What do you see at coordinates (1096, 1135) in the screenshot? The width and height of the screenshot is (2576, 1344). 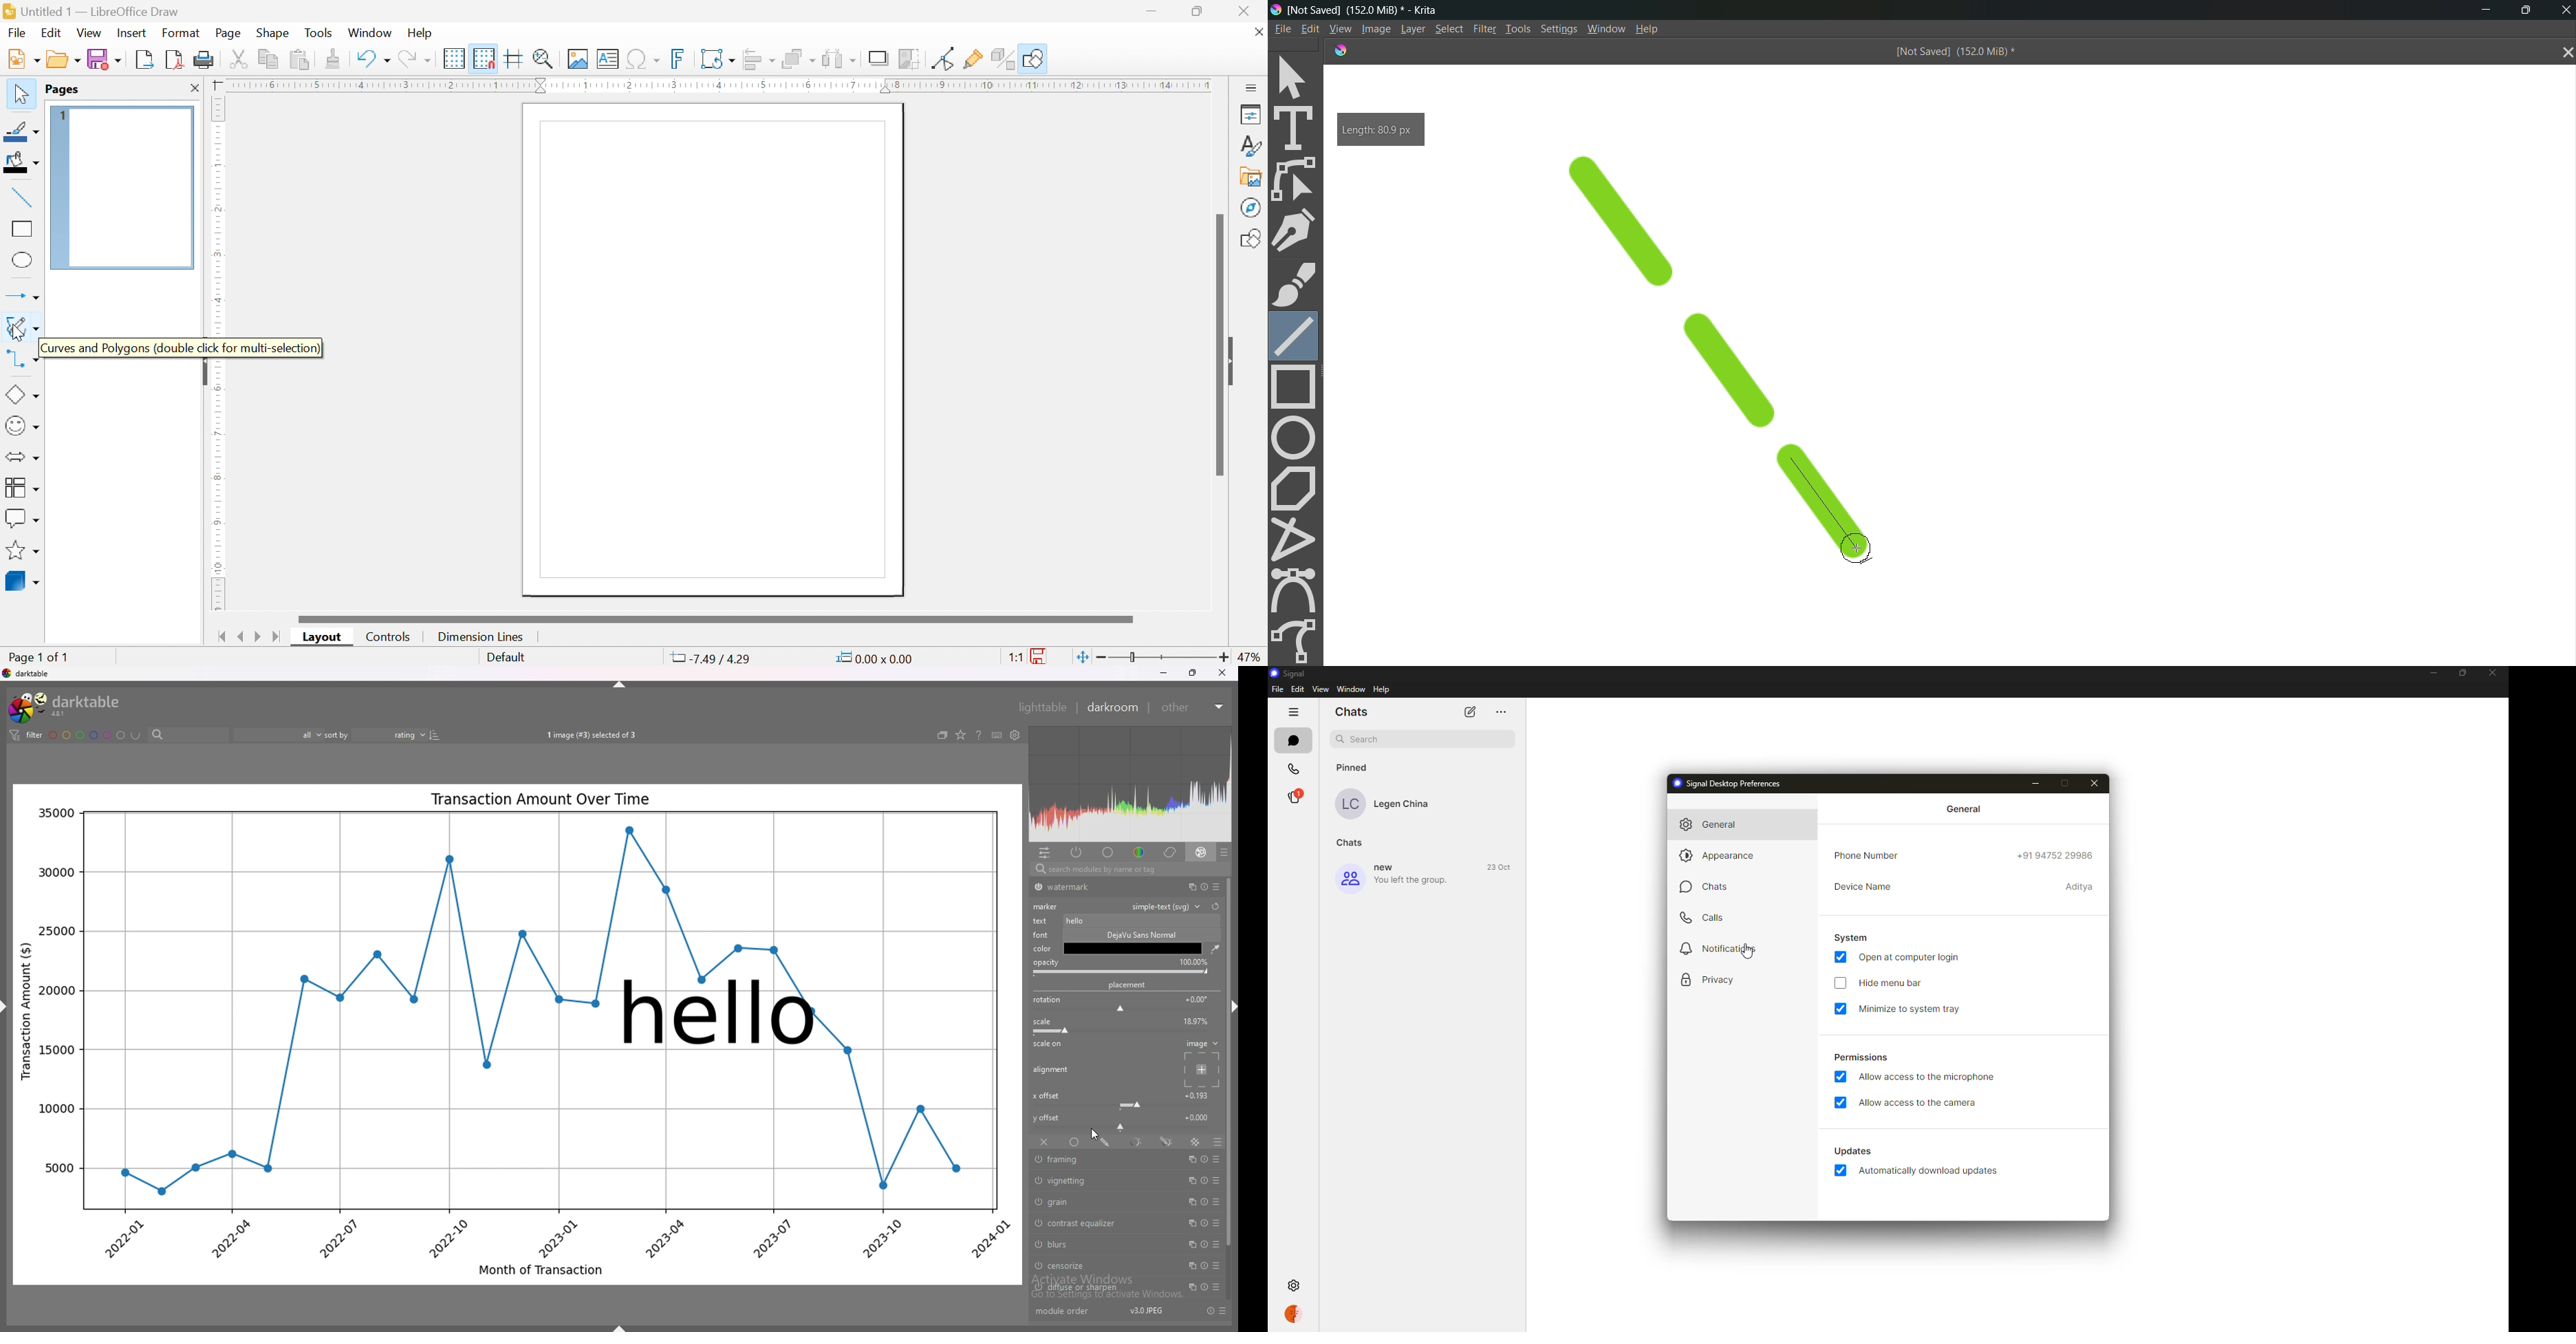 I see `cursor` at bounding box center [1096, 1135].